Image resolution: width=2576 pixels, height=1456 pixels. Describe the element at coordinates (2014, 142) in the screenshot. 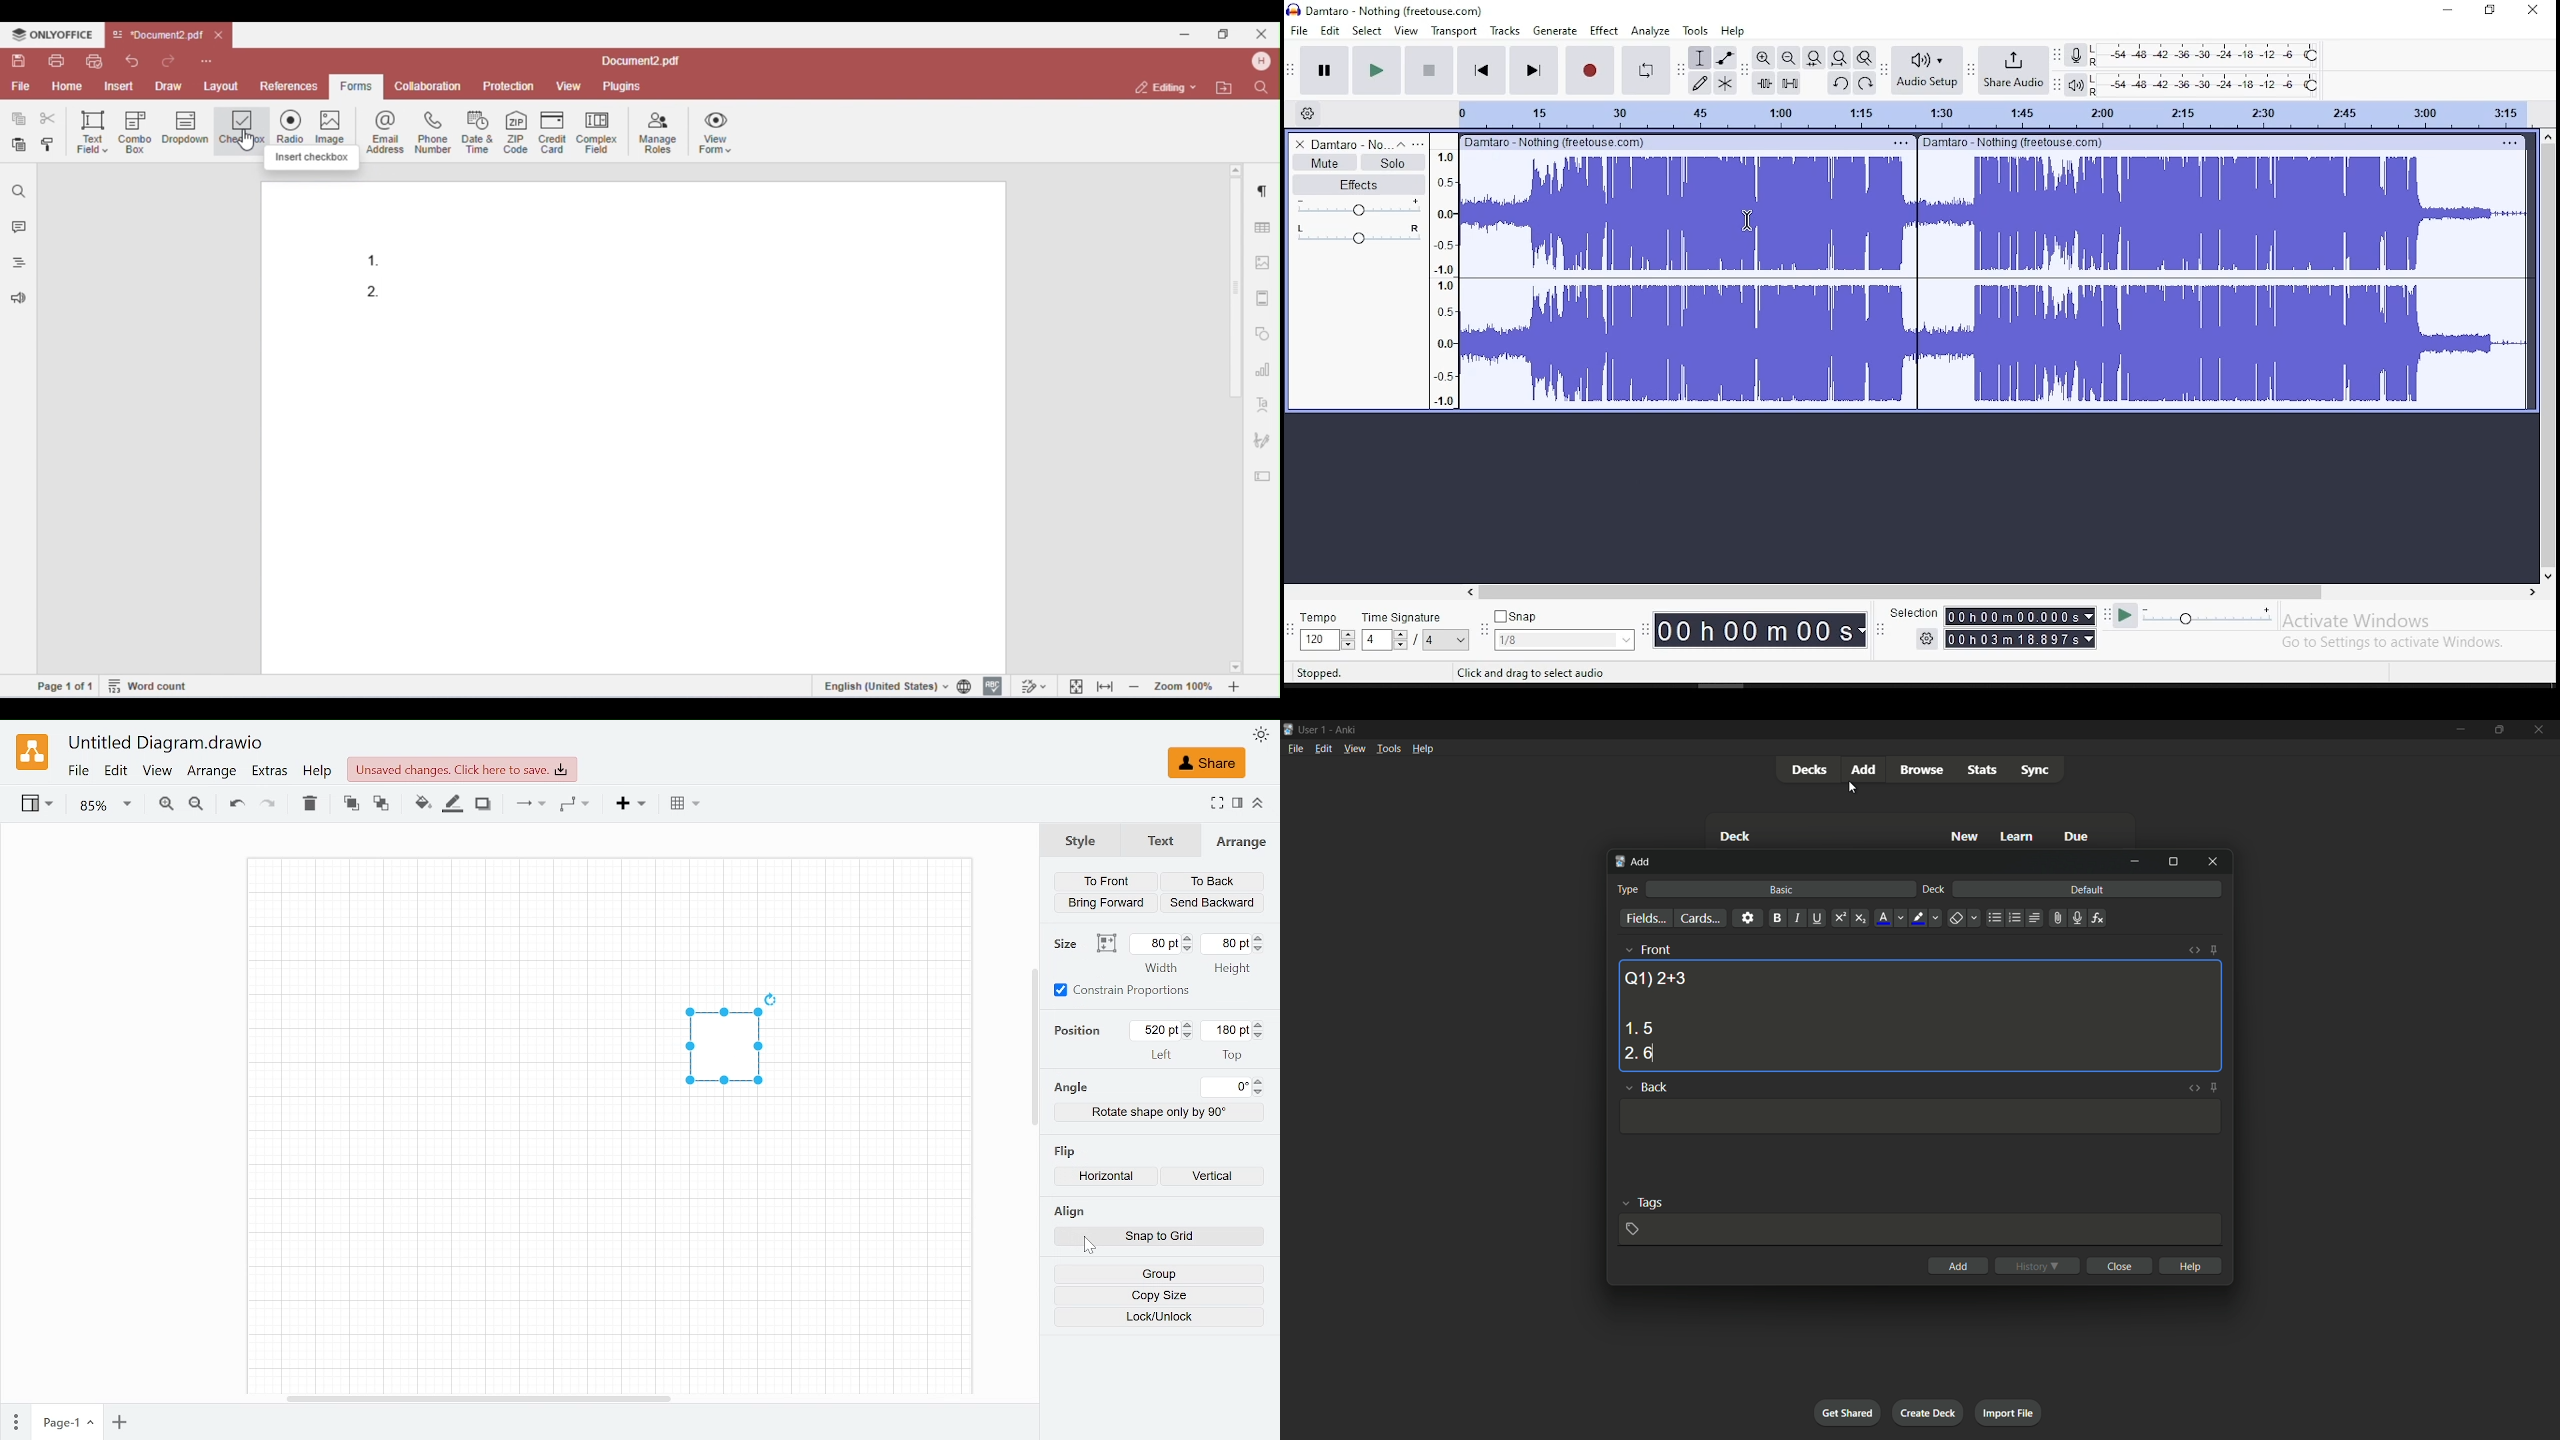

I see `Damtaro-Nothing (freehouse.com)` at that location.